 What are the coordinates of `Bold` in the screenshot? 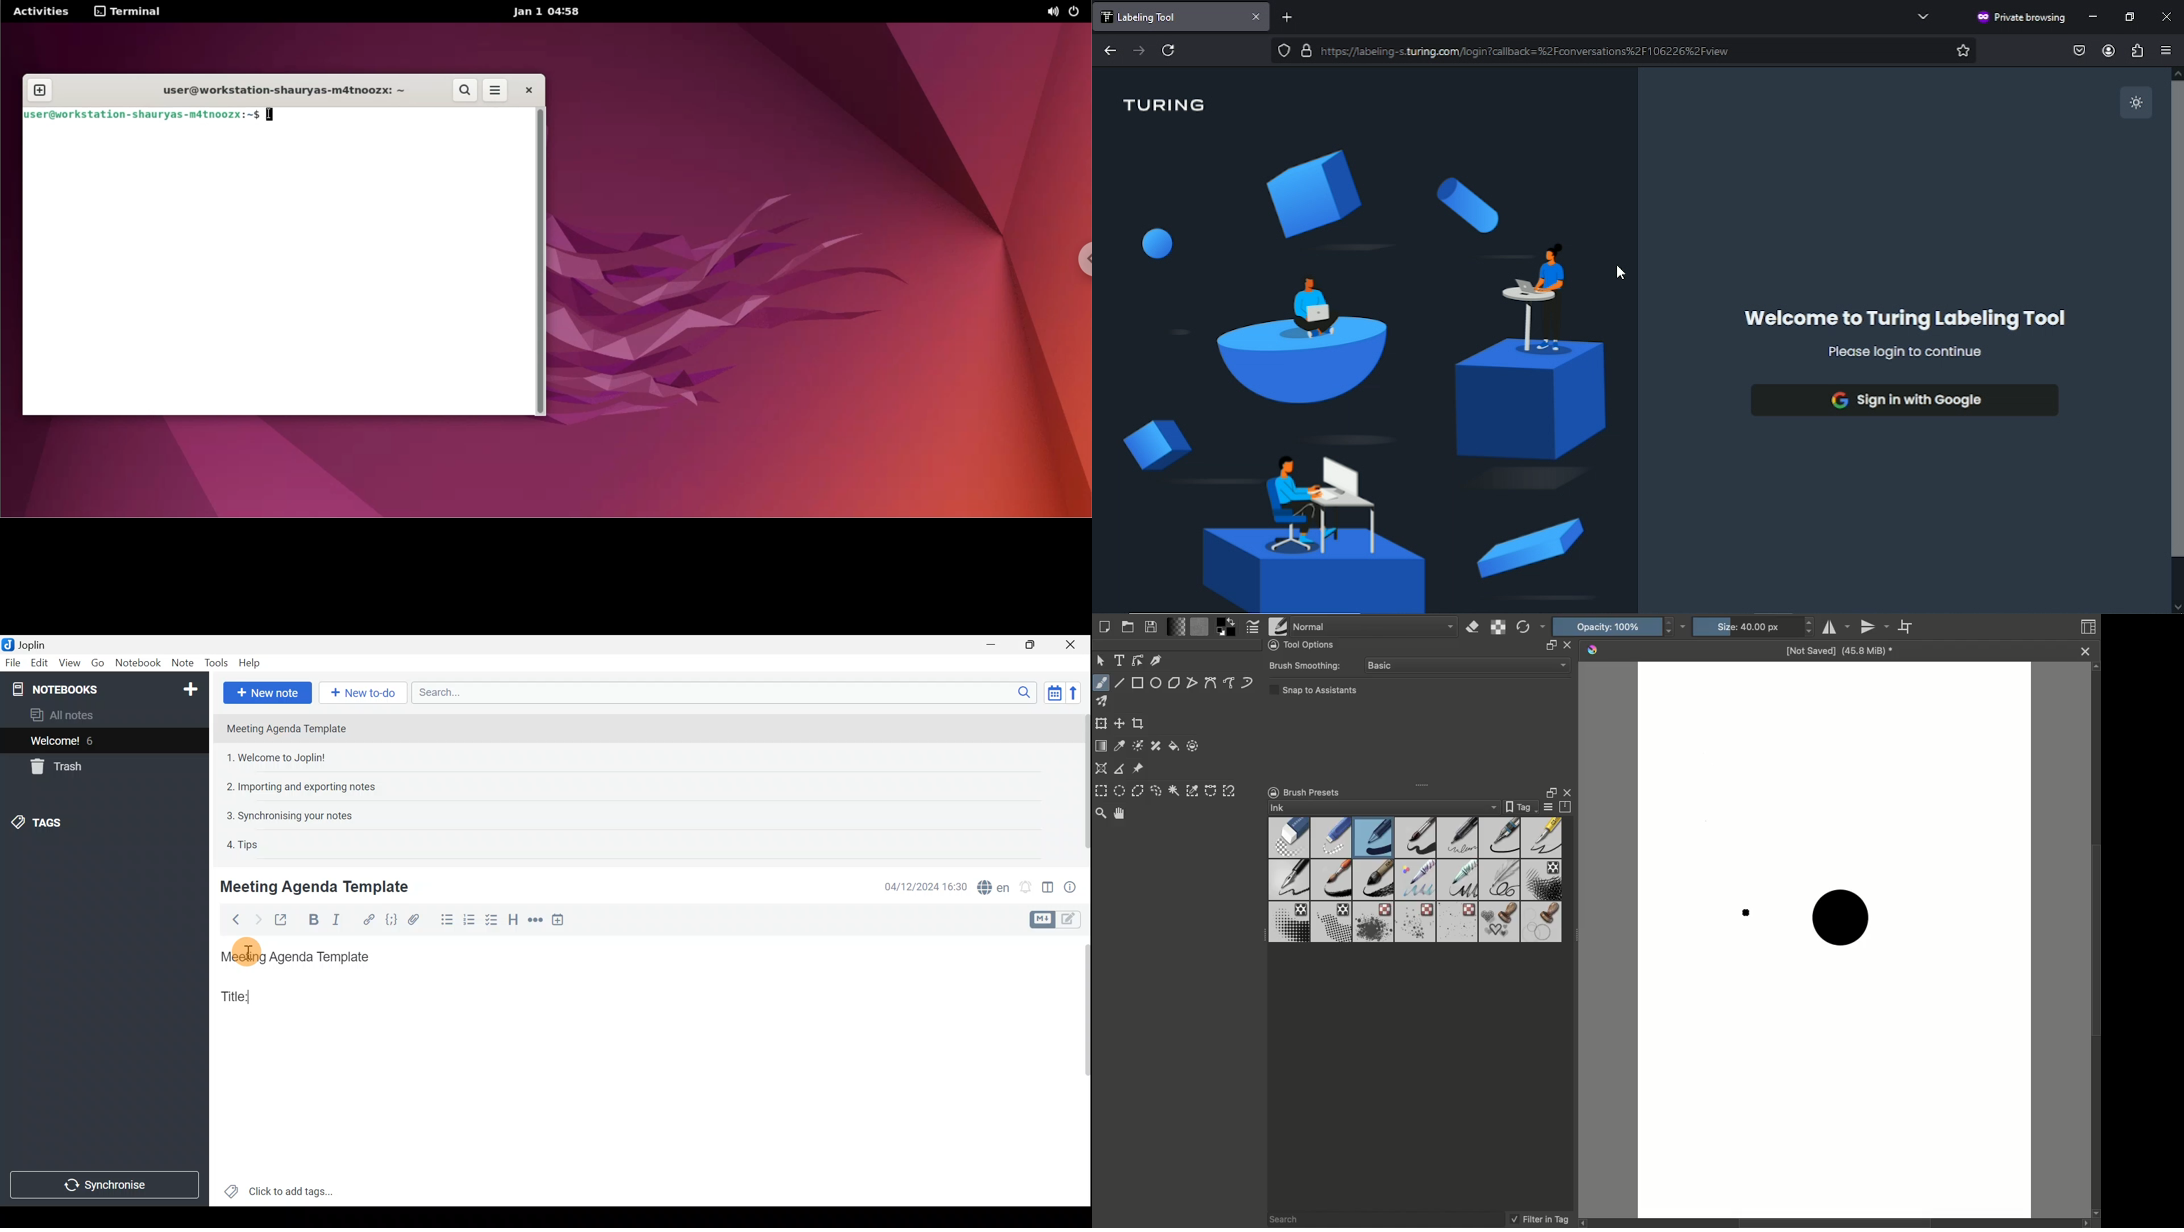 It's located at (313, 920).